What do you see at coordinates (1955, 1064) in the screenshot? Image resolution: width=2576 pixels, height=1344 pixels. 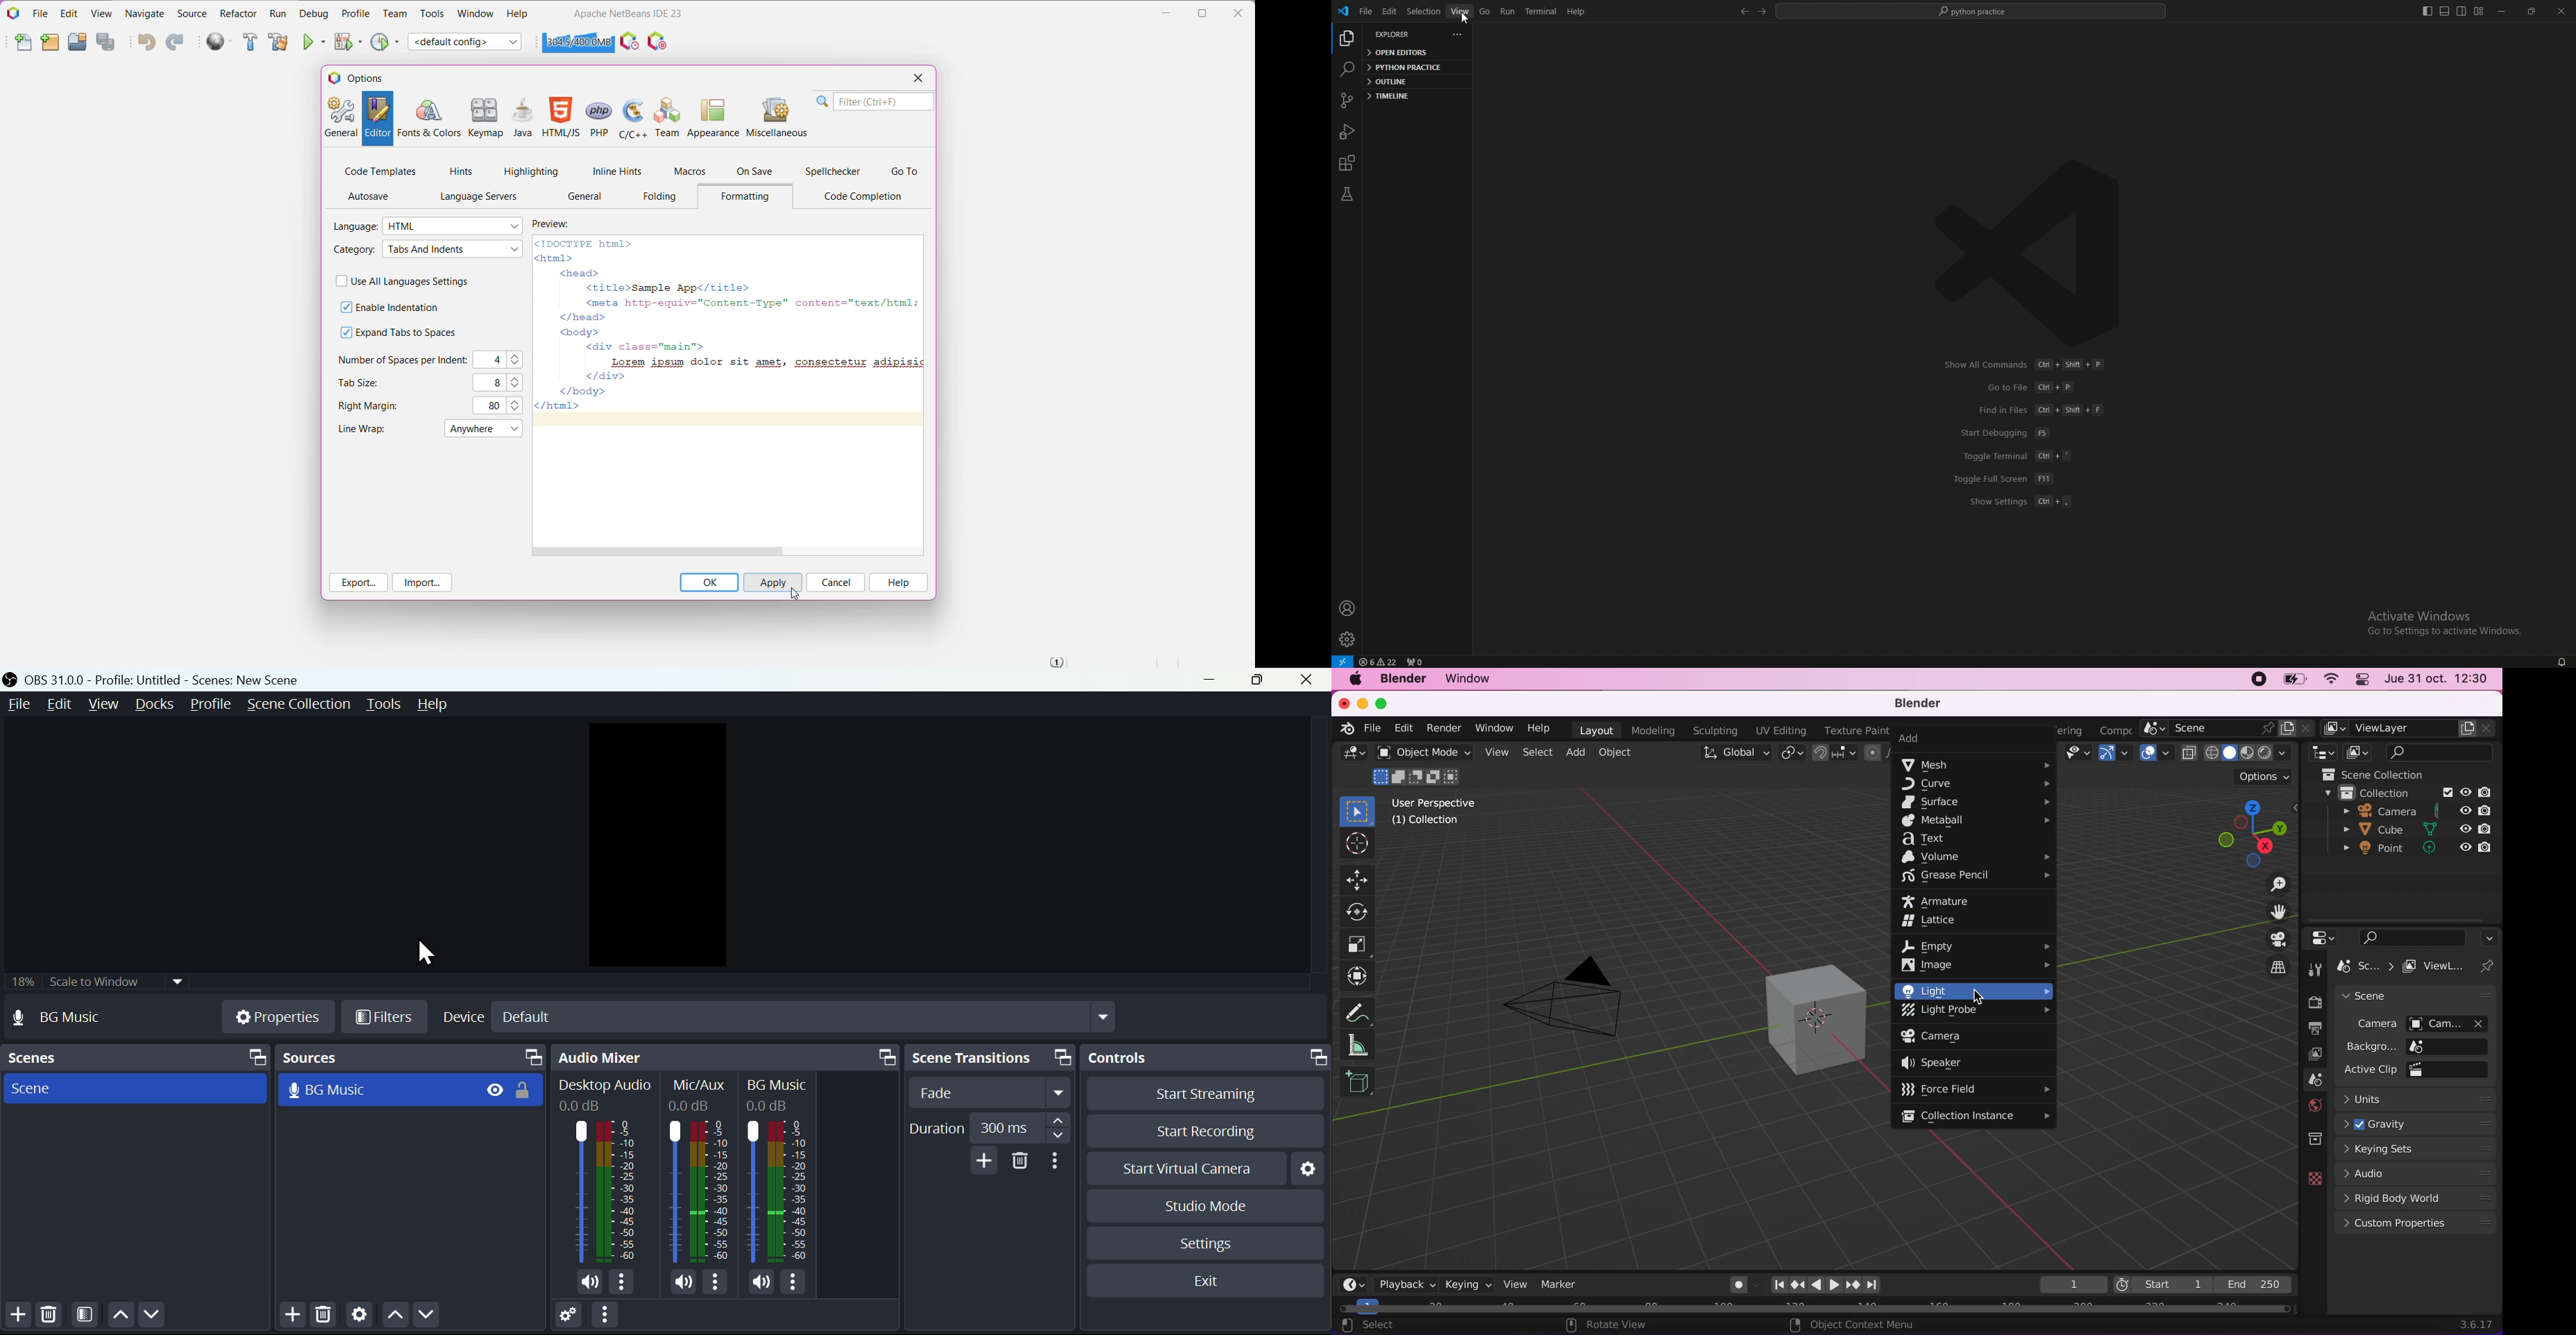 I see `speaker` at bounding box center [1955, 1064].